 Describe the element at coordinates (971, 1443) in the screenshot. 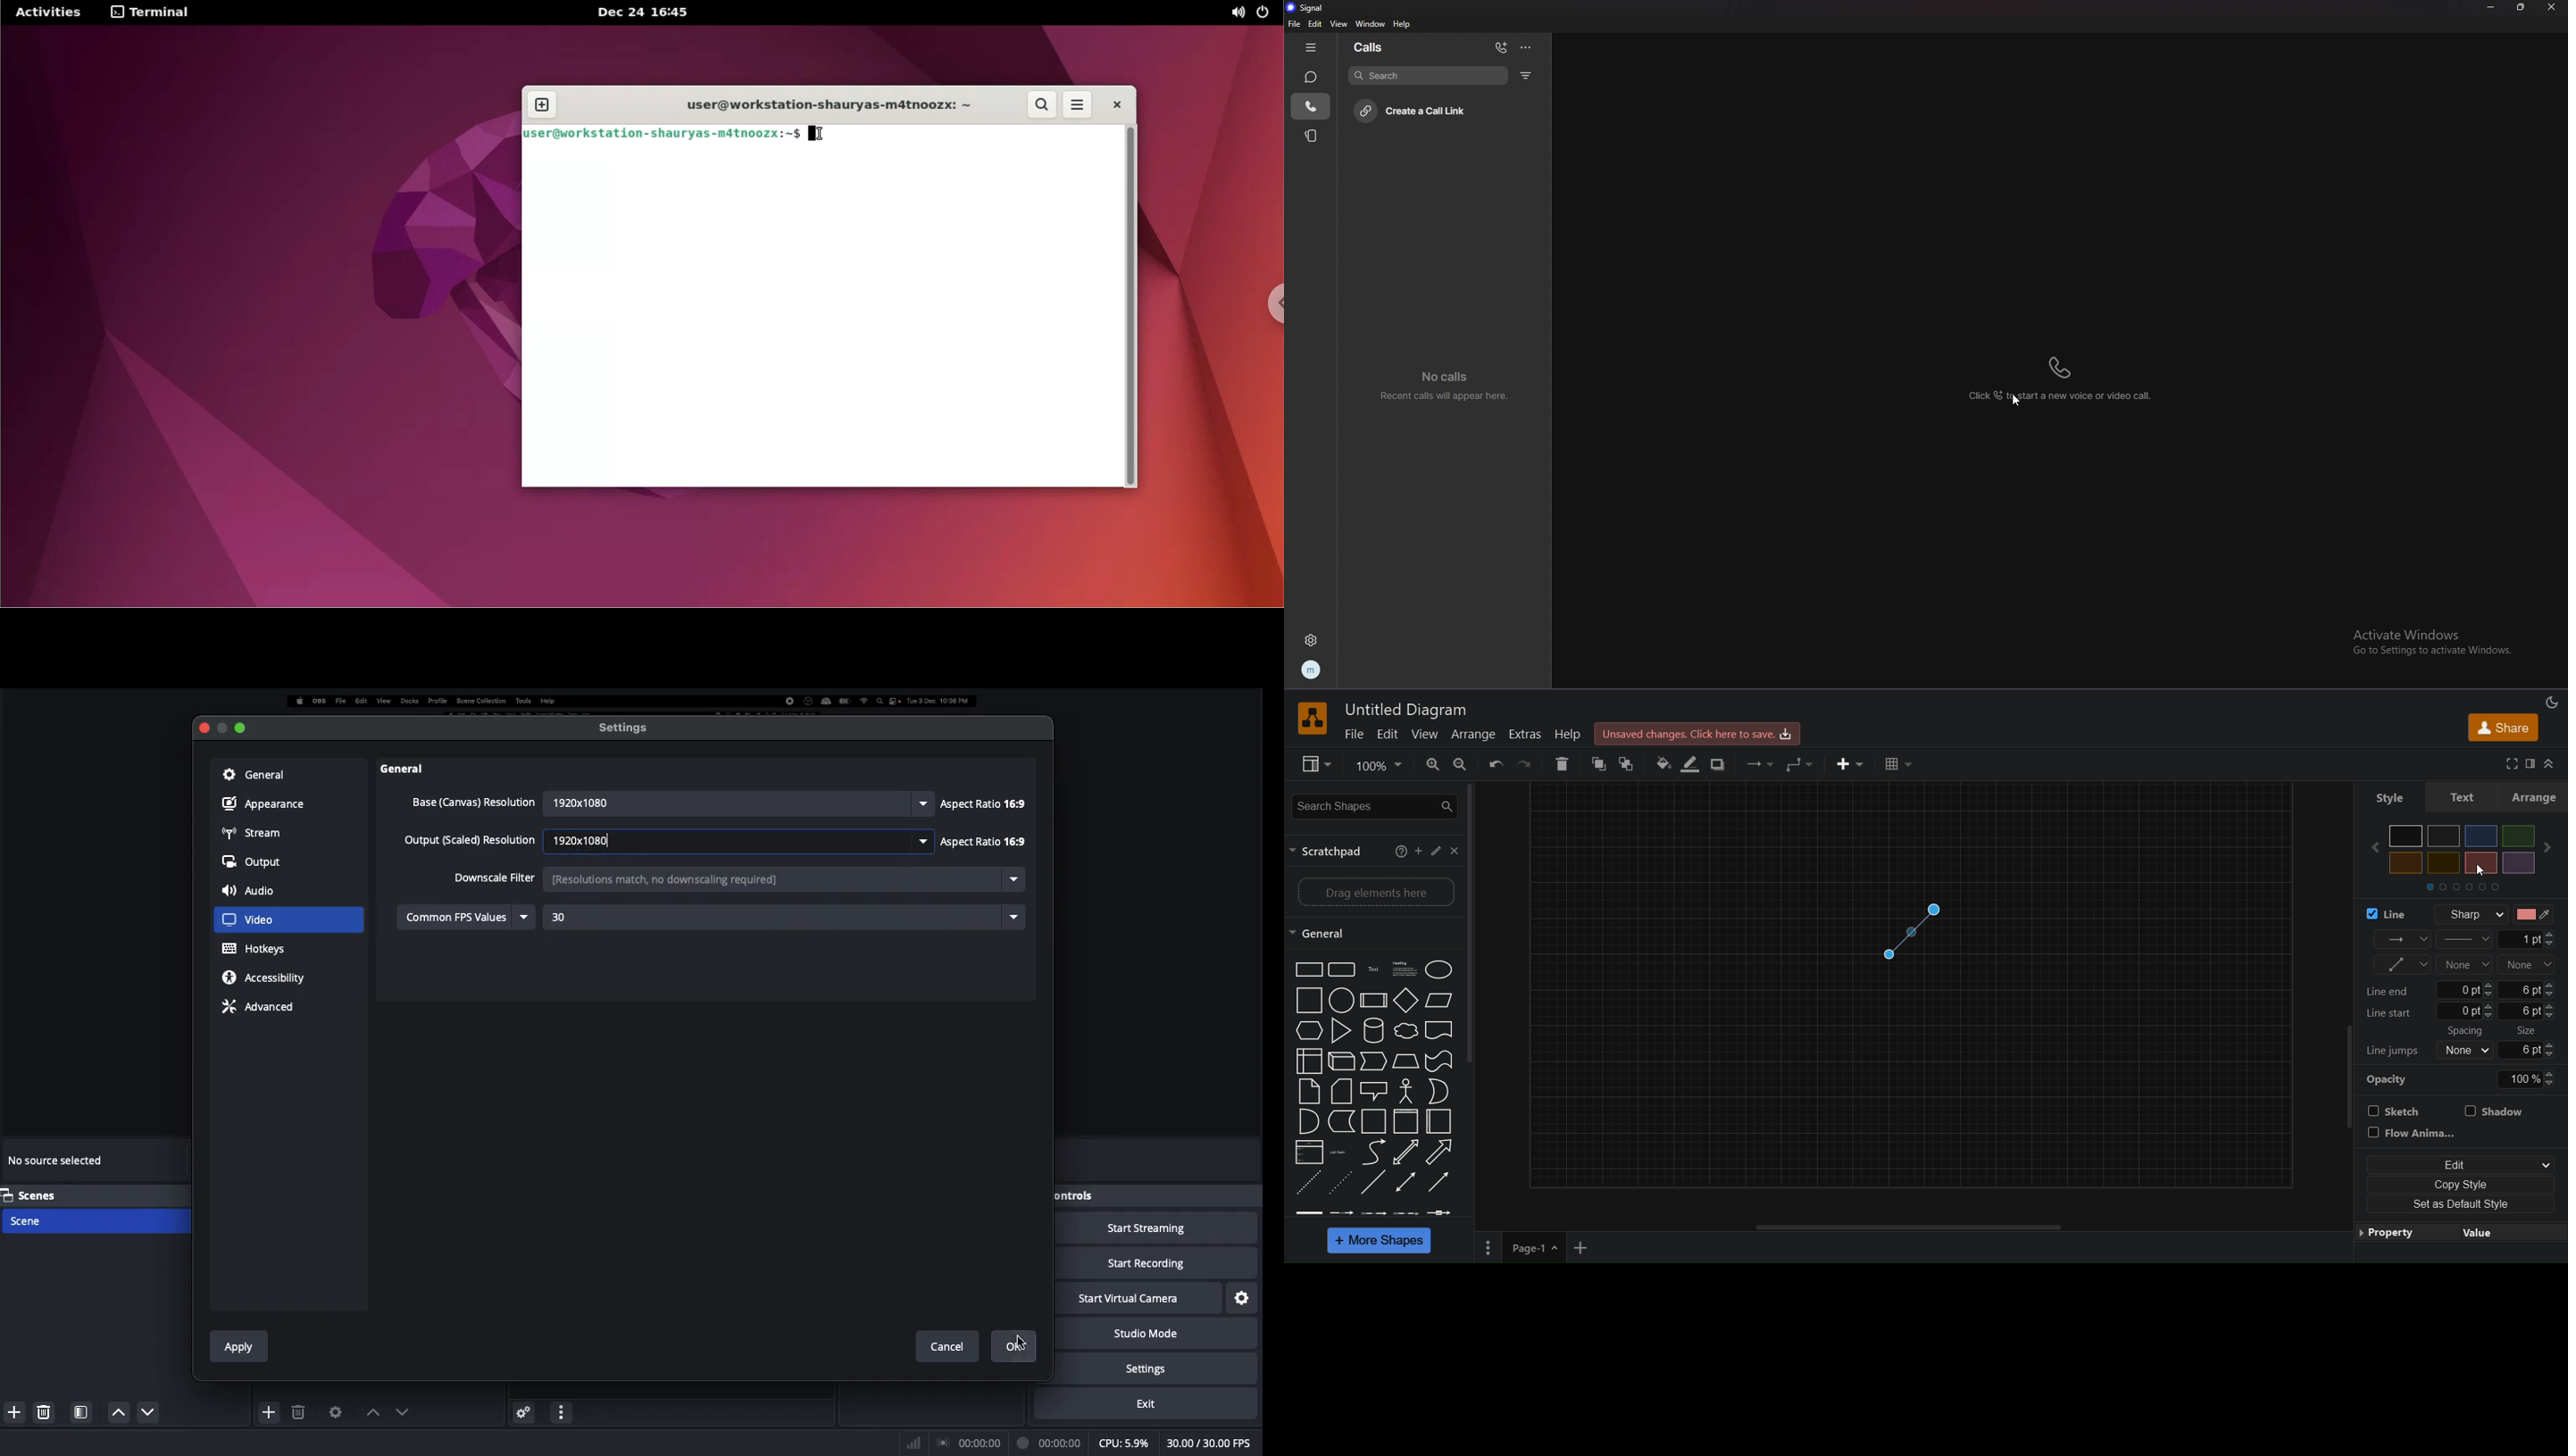

I see `Broadcast` at that location.